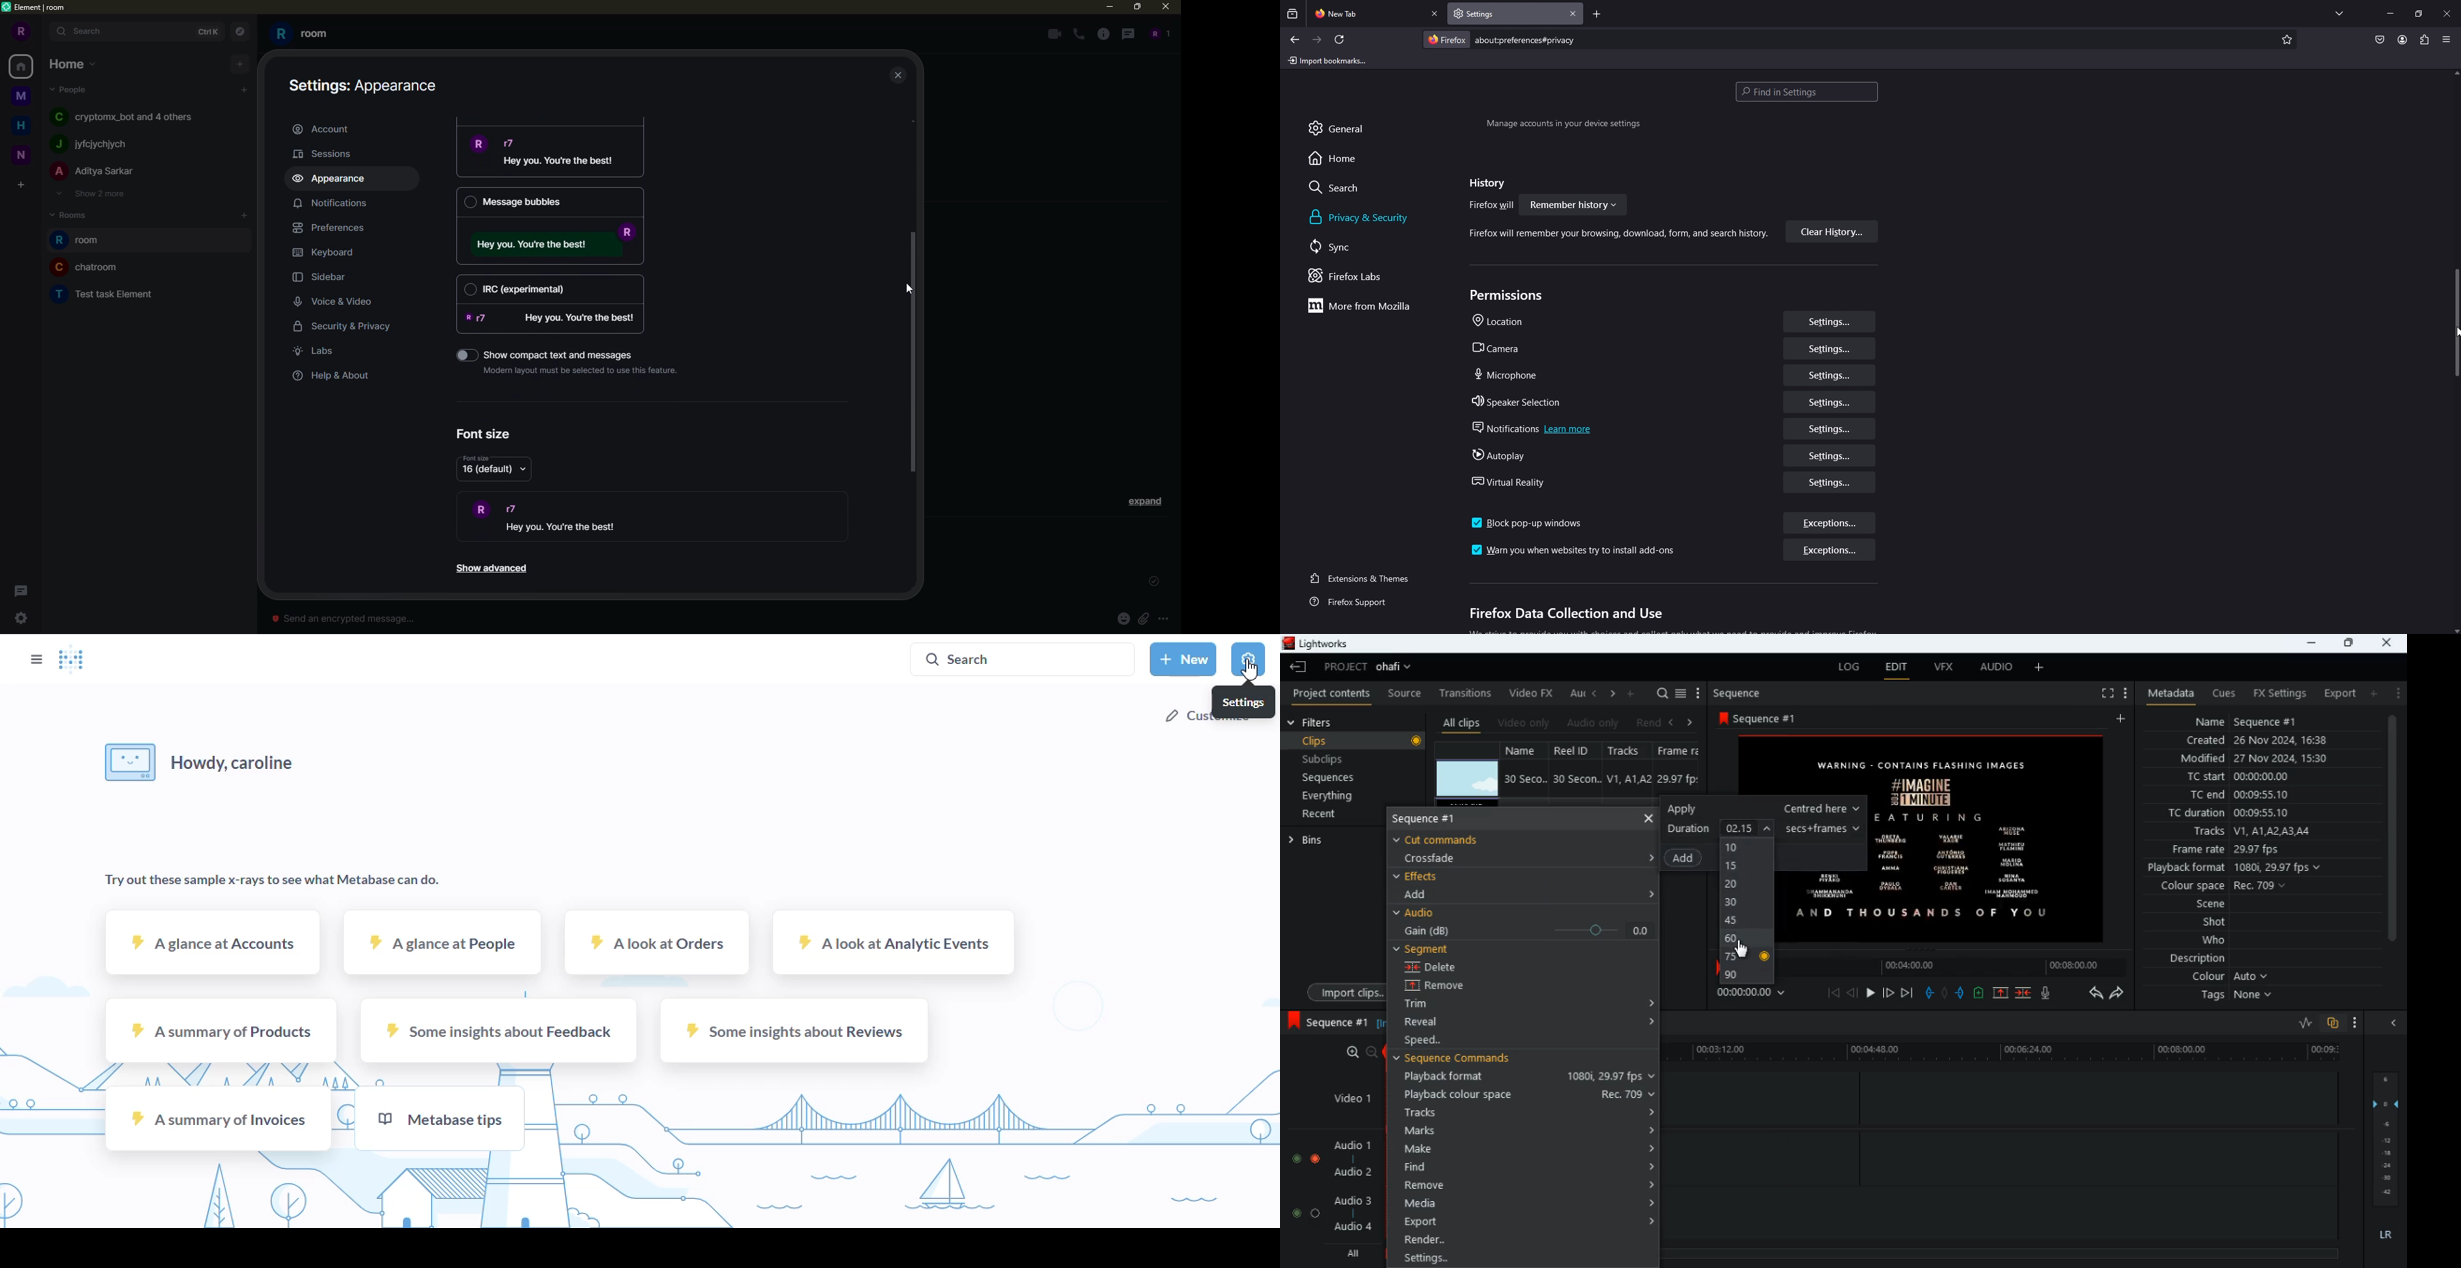  What do you see at coordinates (1744, 939) in the screenshot?
I see `60` at bounding box center [1744, 939].